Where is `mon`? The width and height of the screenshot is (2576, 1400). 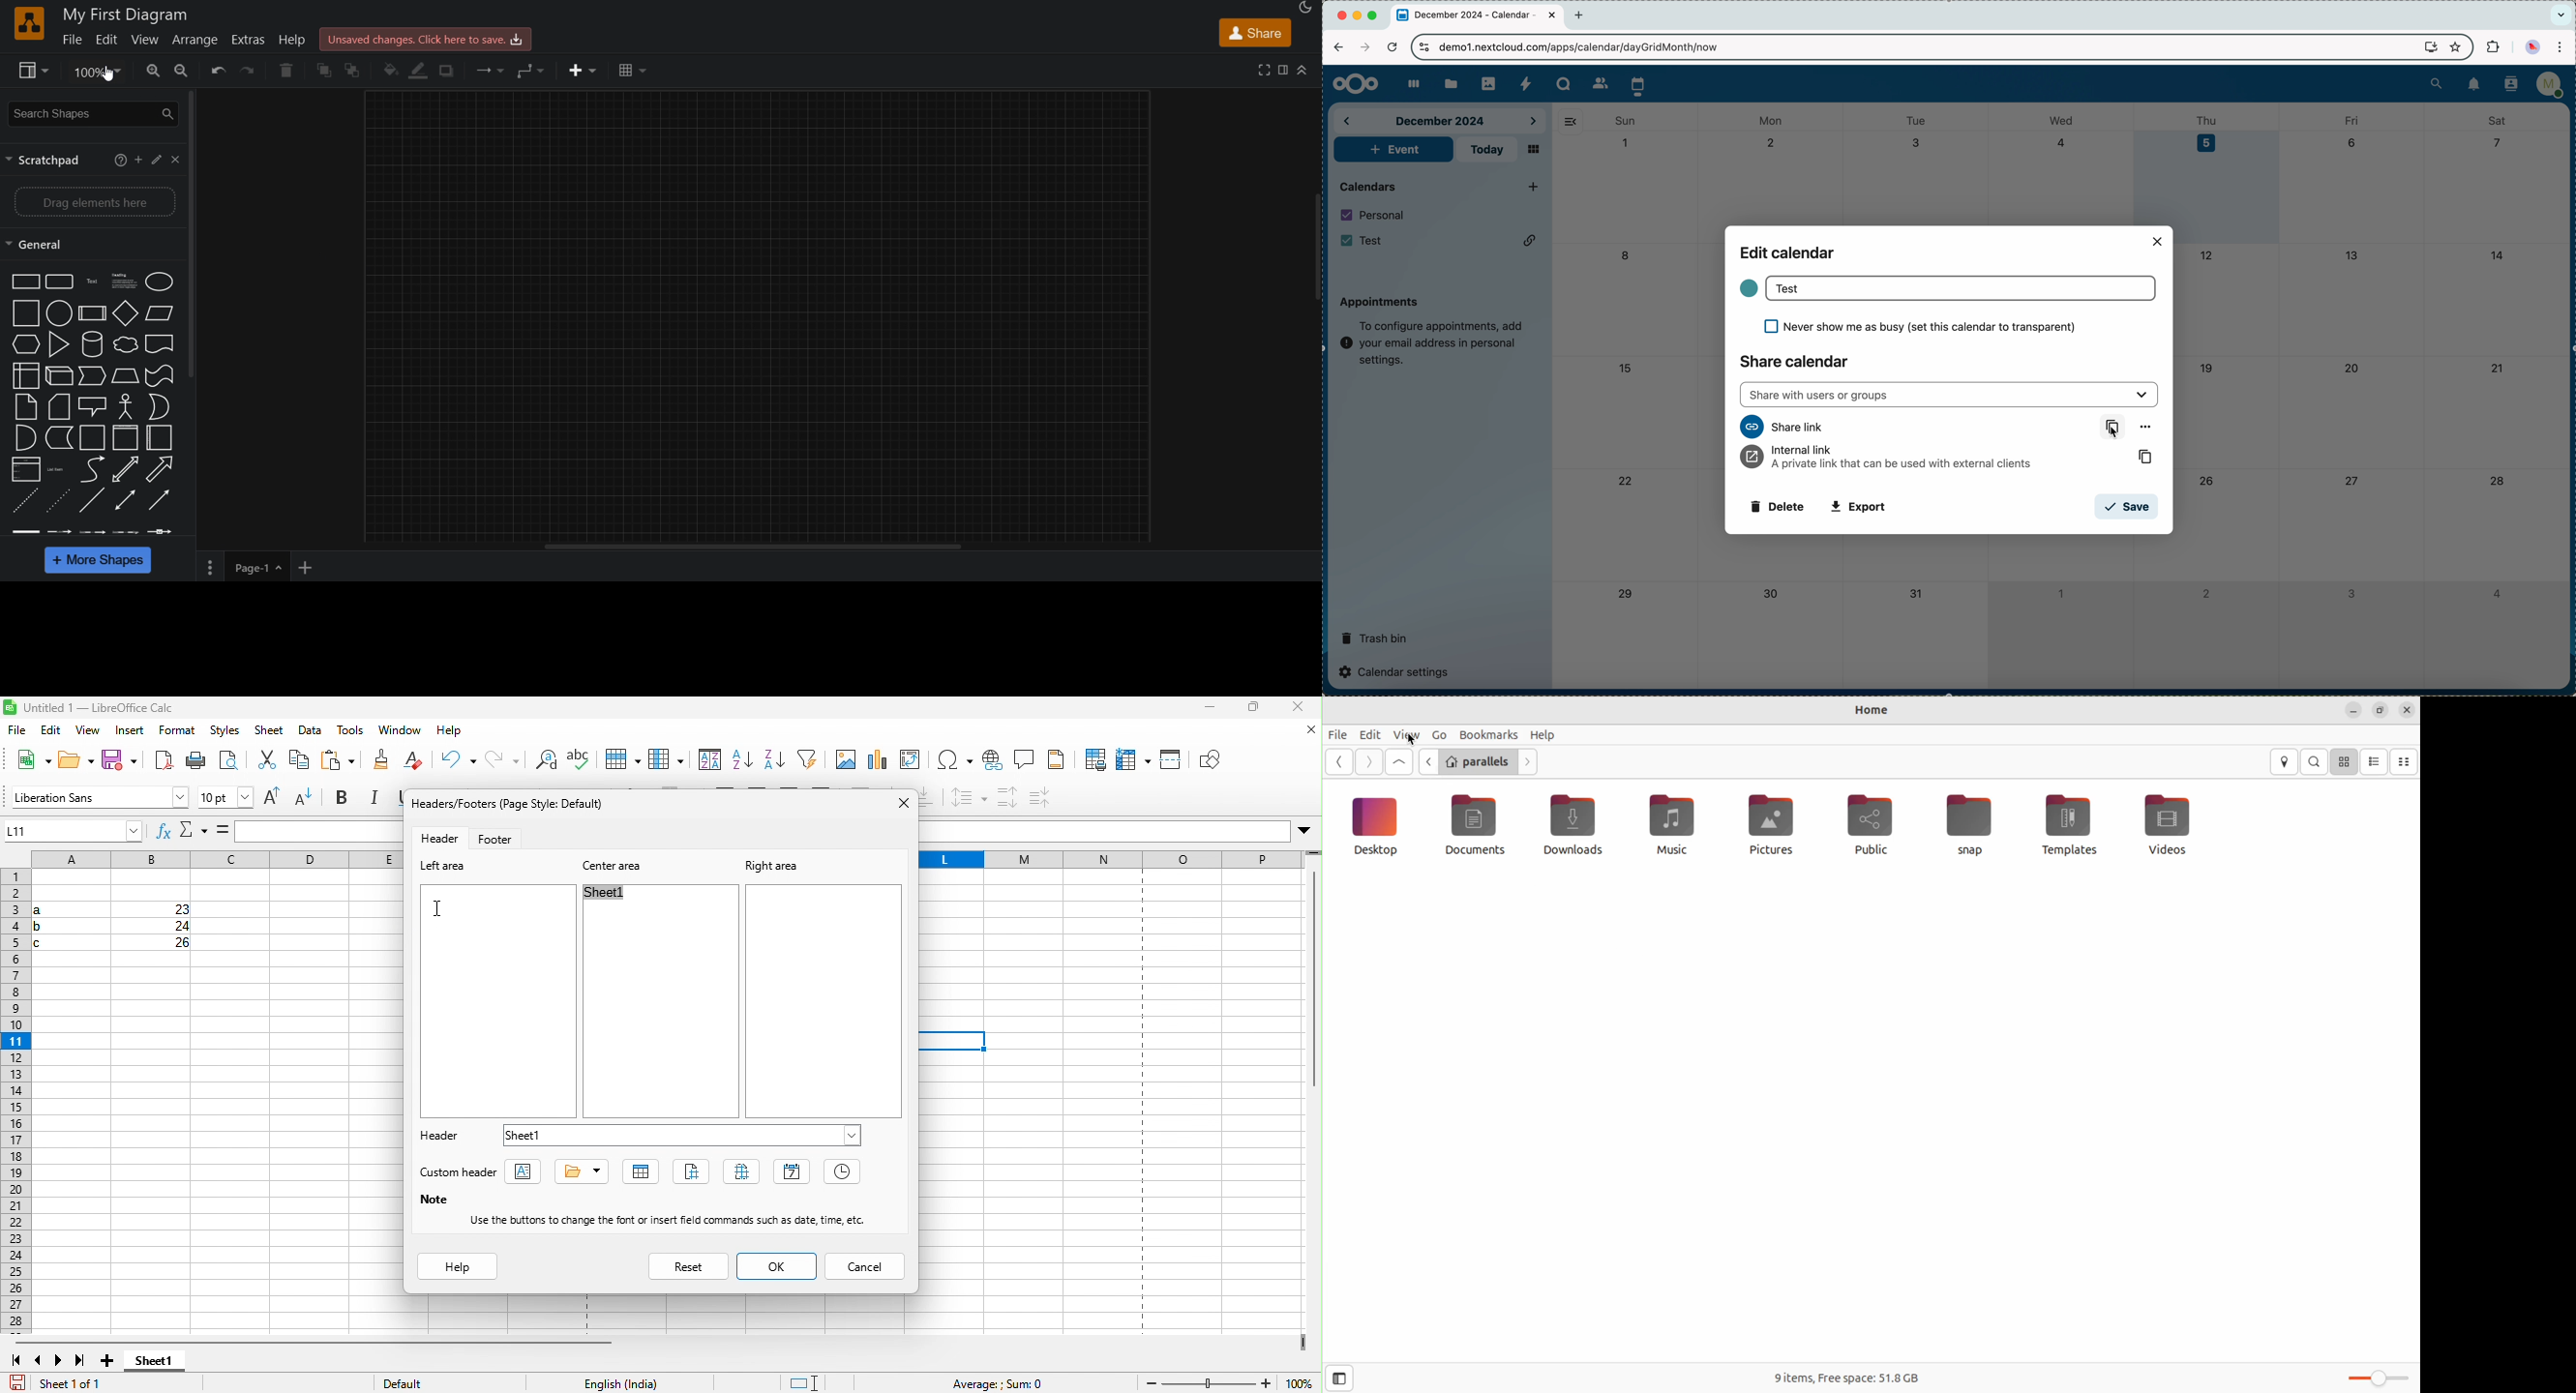 mon is located at coordinates (1772, 118).